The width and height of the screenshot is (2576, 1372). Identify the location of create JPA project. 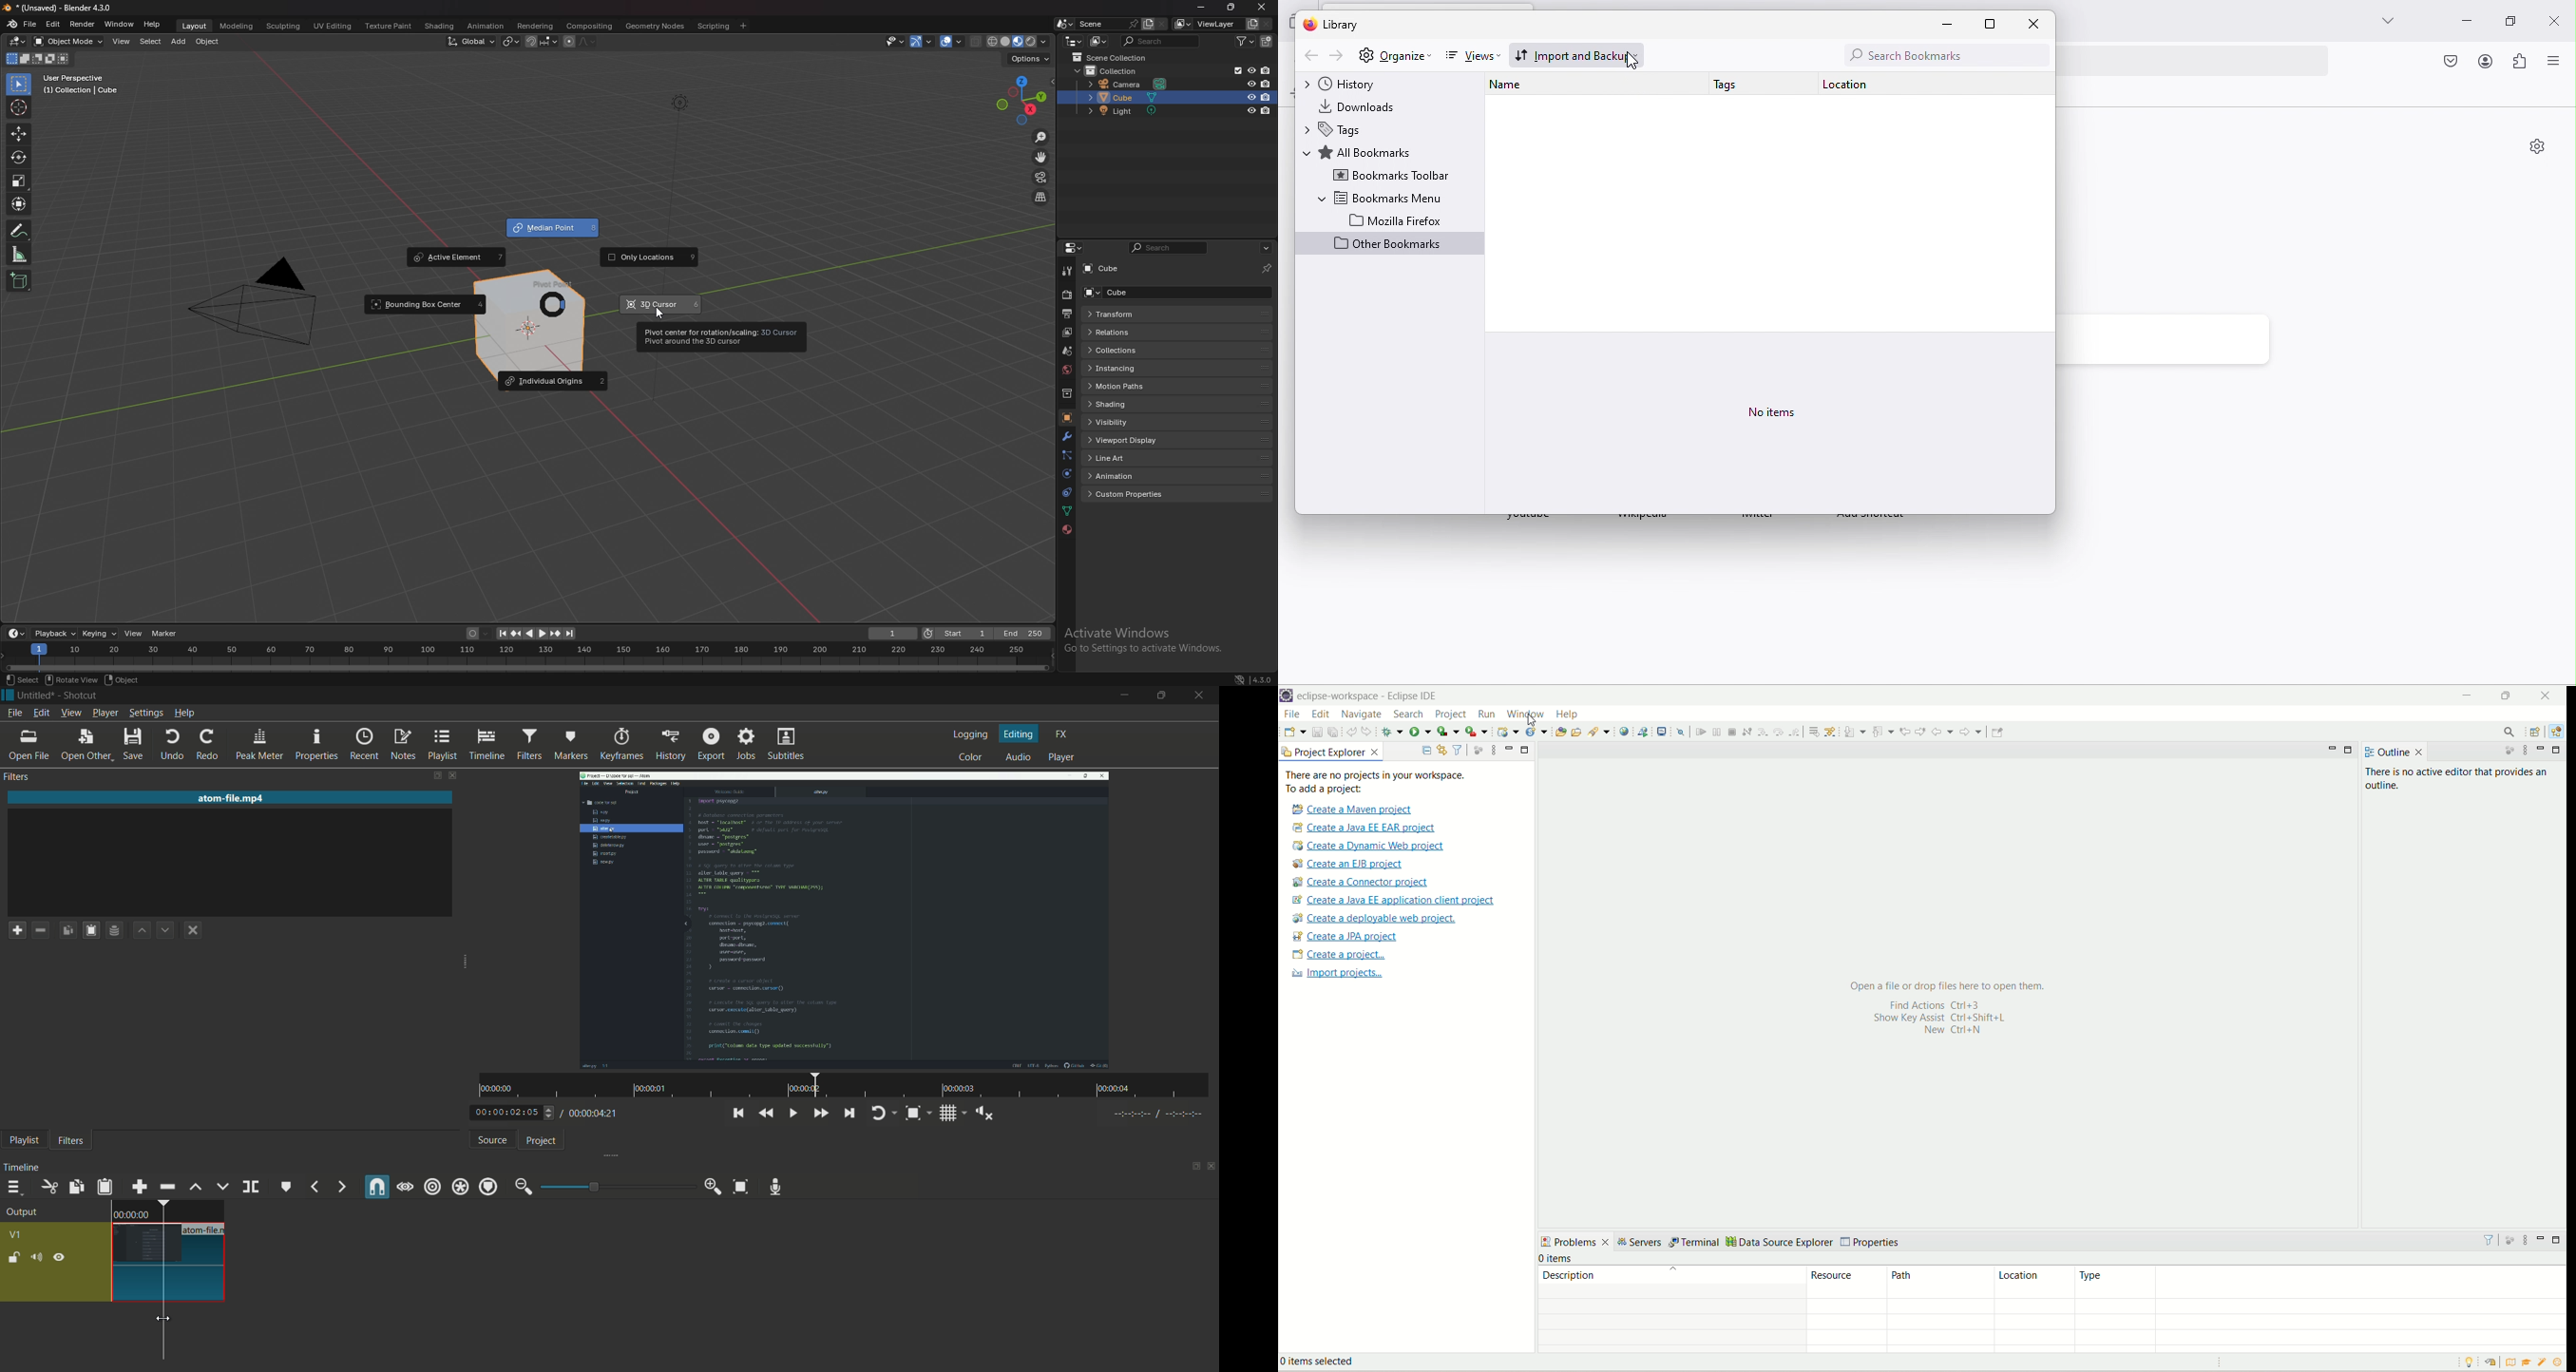
(1346, 936).